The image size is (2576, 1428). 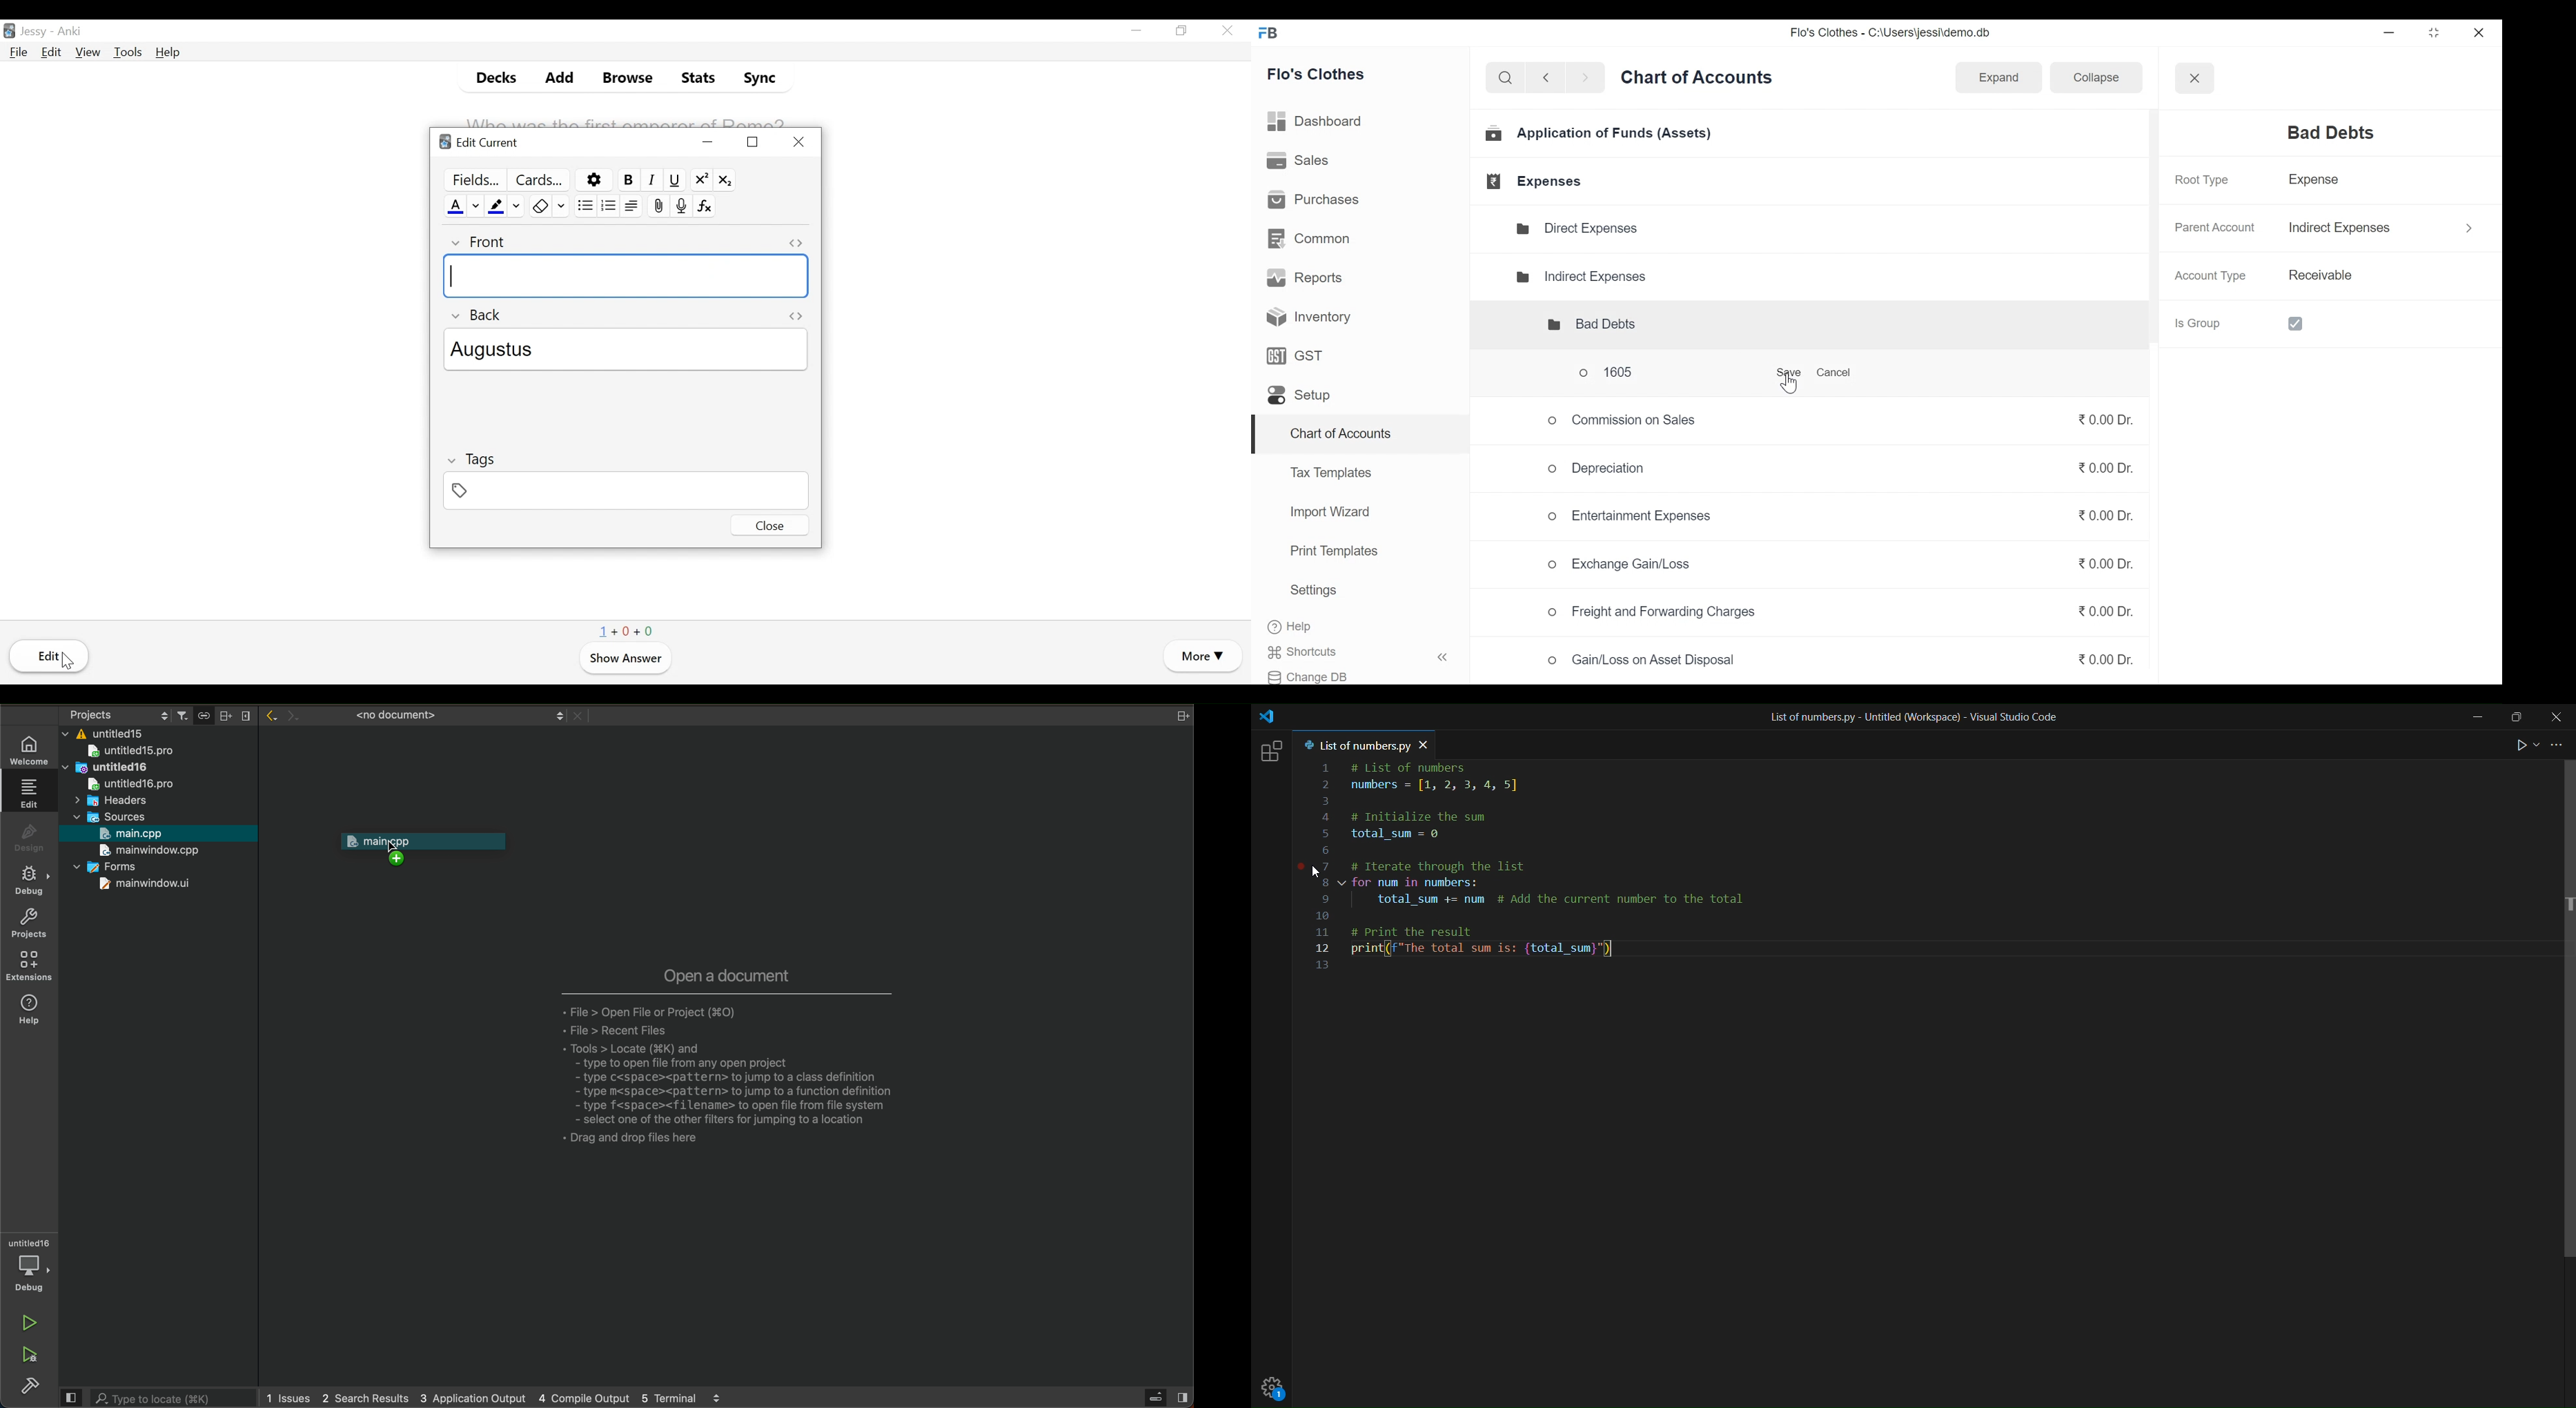 I want to click on Indirect Expenses, so click(x=2343, y=227).